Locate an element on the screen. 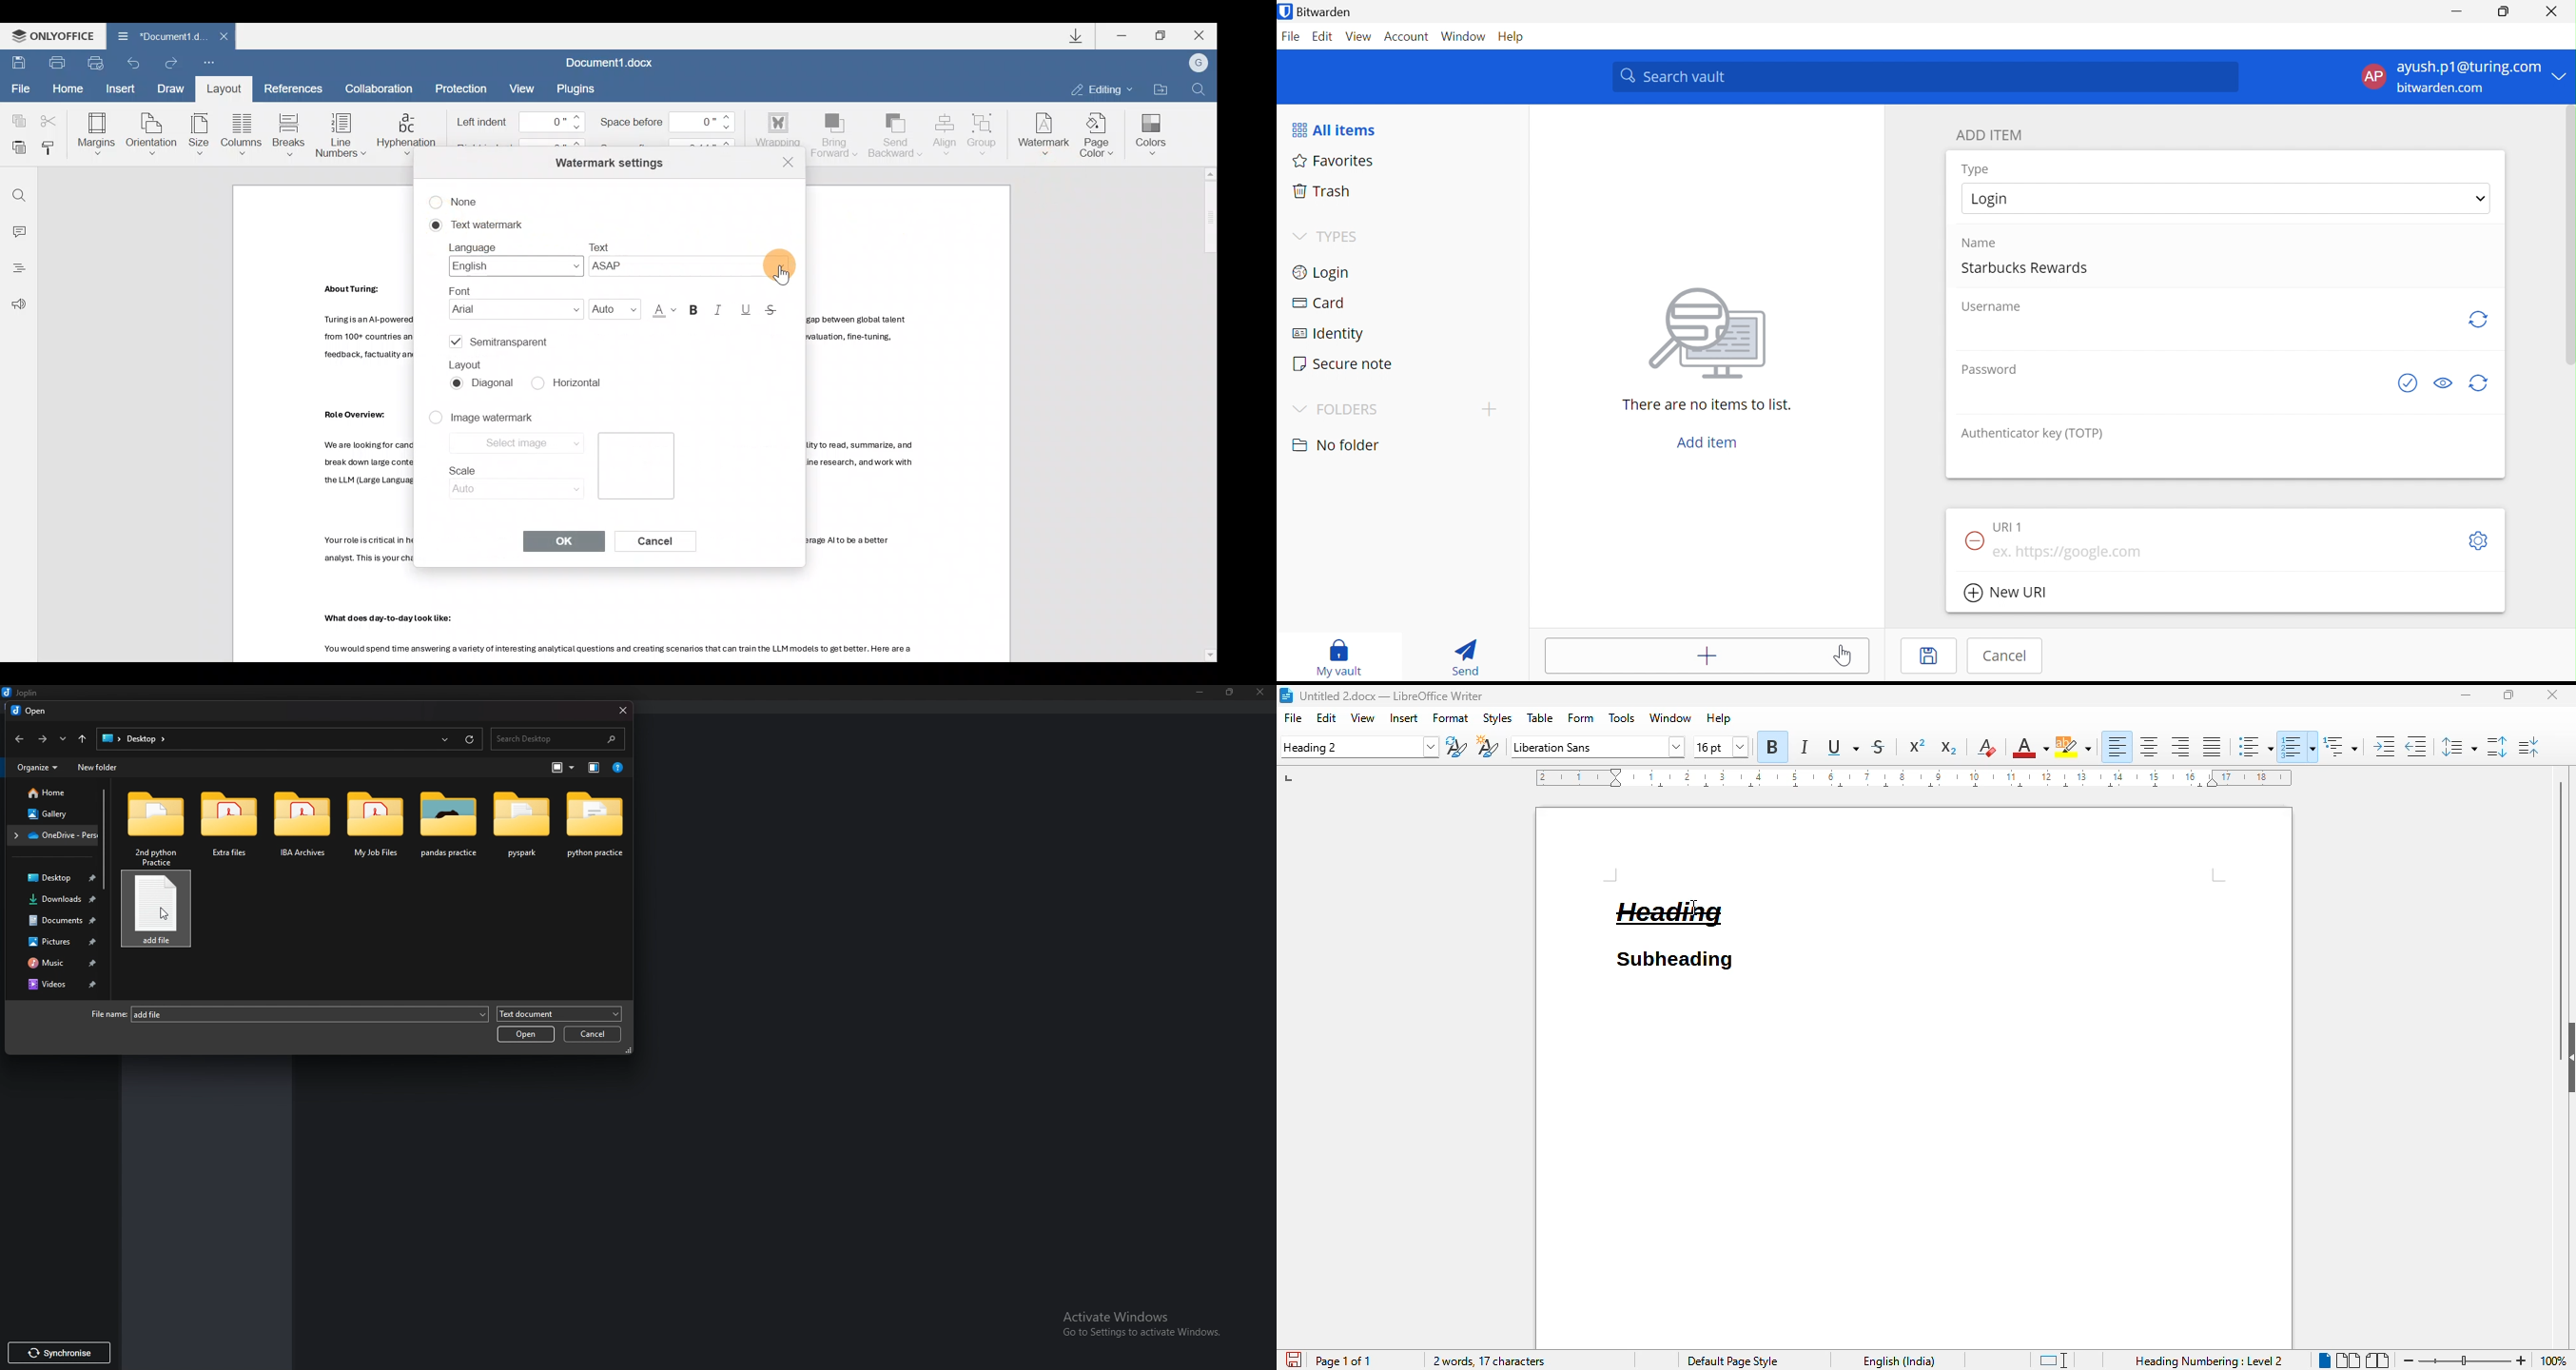 Image resolution: width=2576 pixels, height=1372 pixels. ONLYOFFICE is located at coordinates (53, 35).